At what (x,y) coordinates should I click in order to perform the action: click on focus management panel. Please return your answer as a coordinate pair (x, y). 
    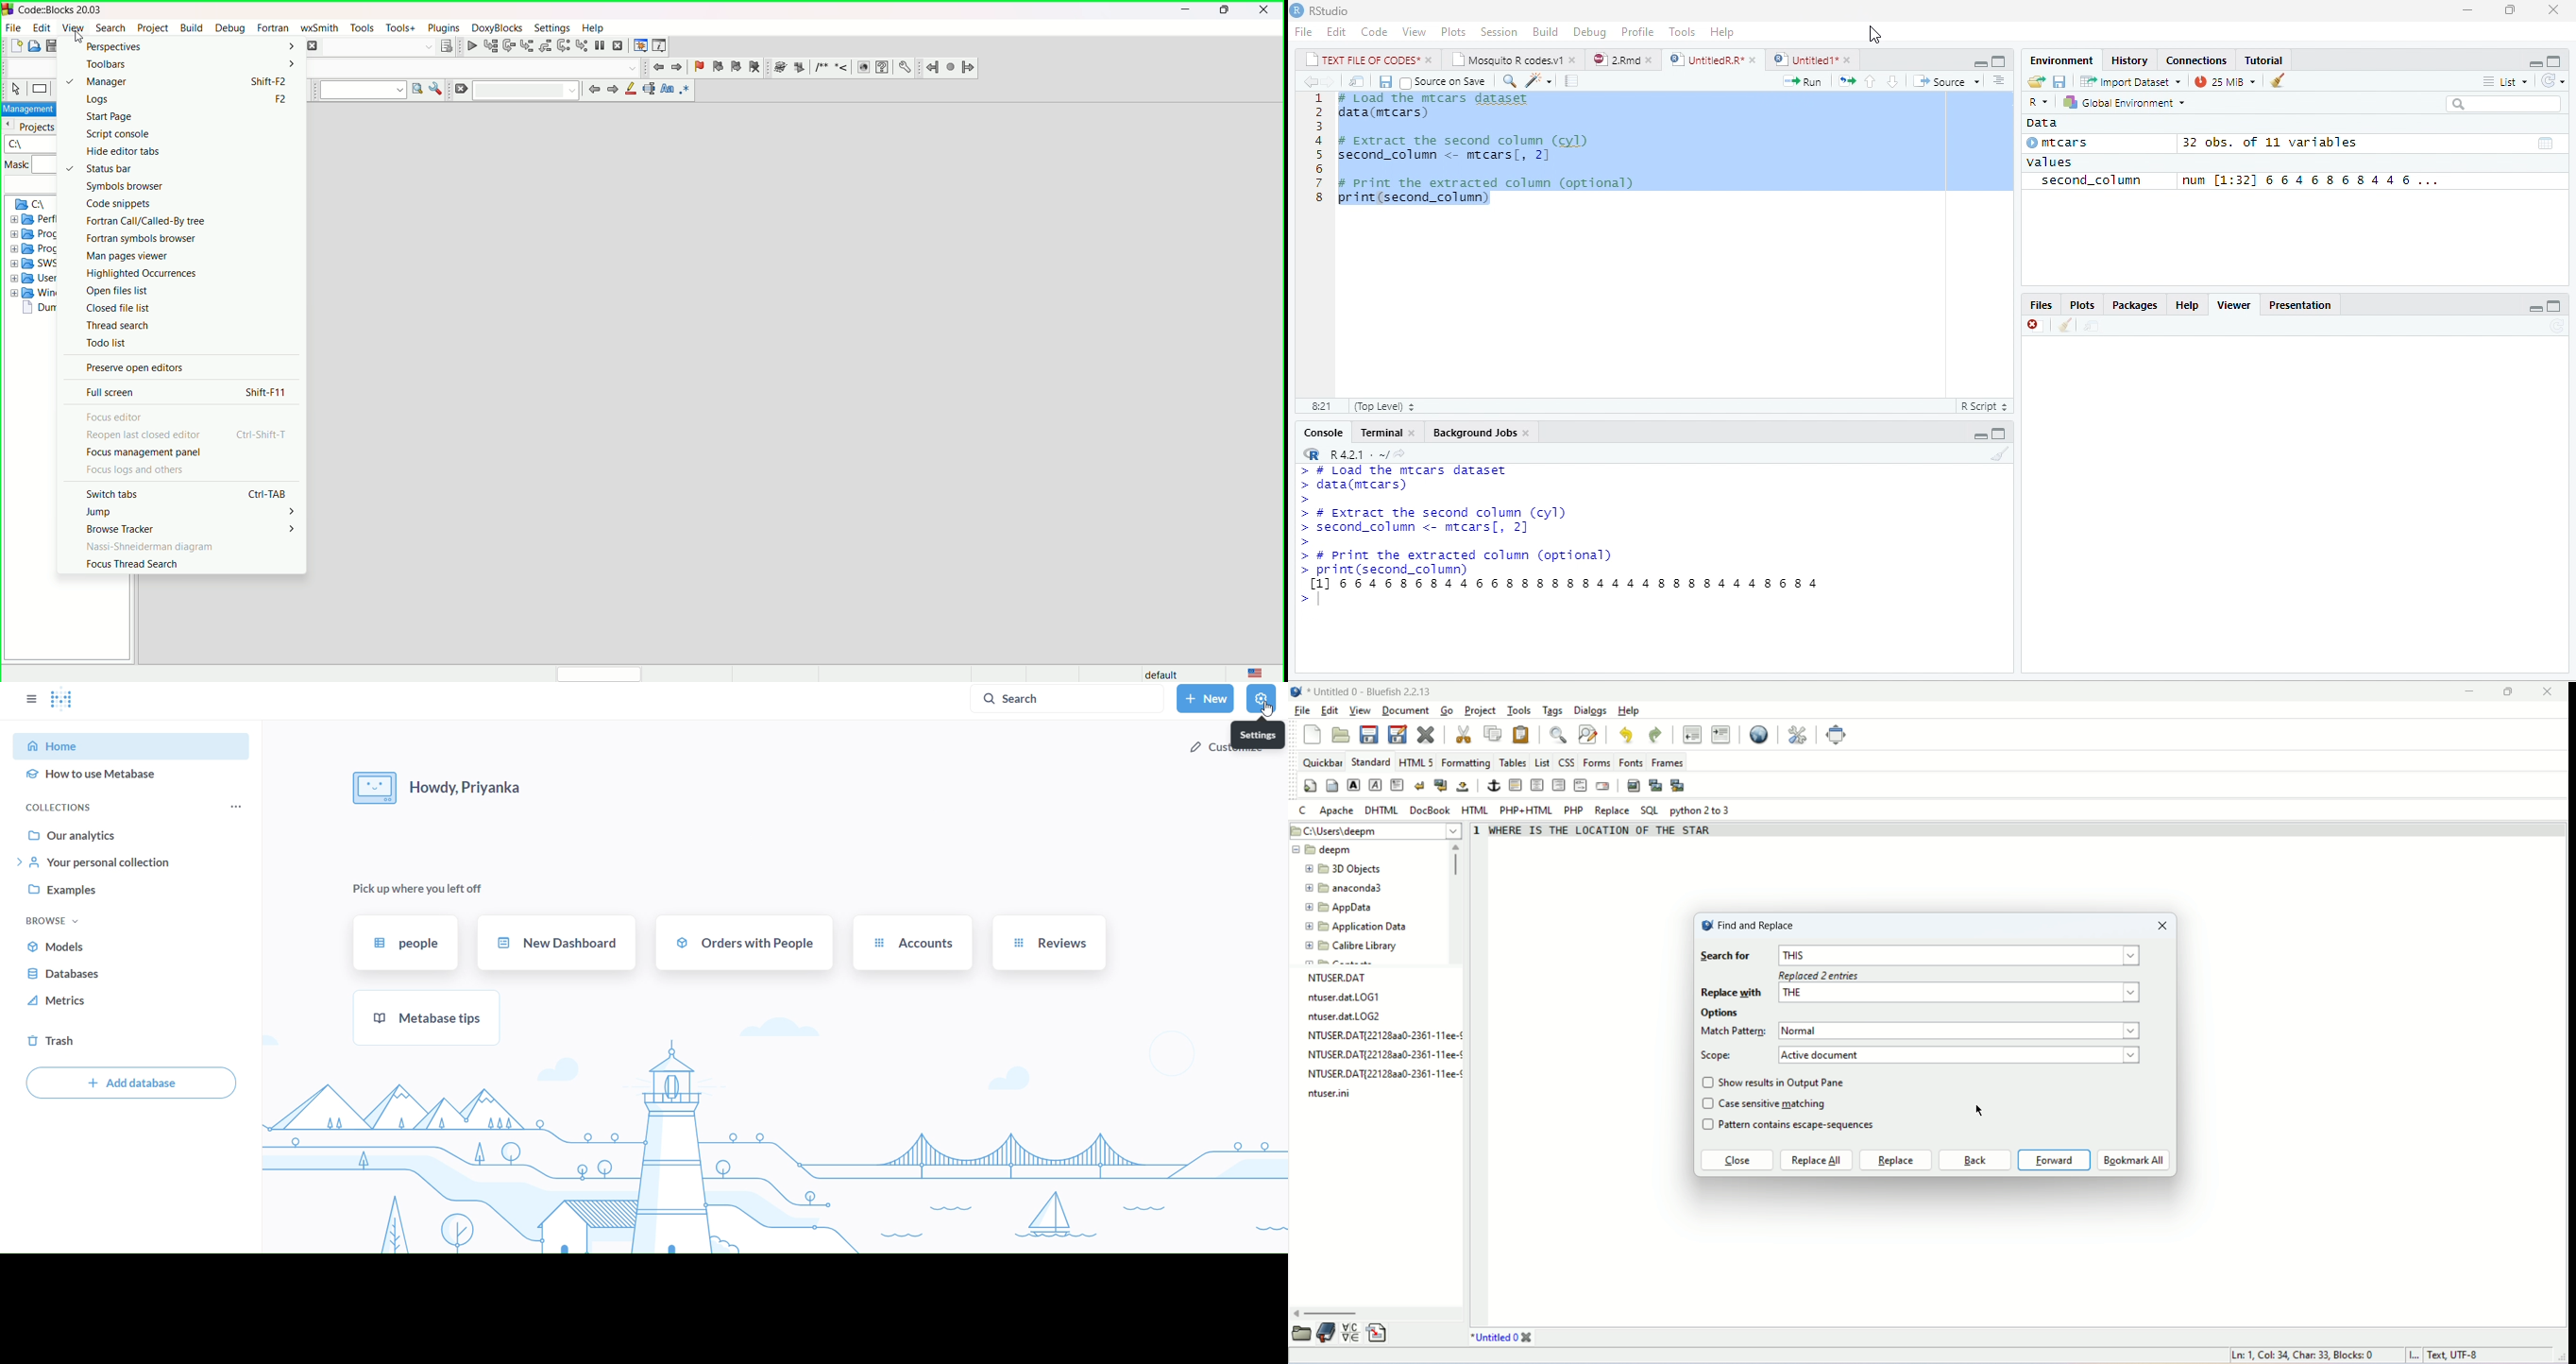
    Looking at the image, I should click on (145, 452).